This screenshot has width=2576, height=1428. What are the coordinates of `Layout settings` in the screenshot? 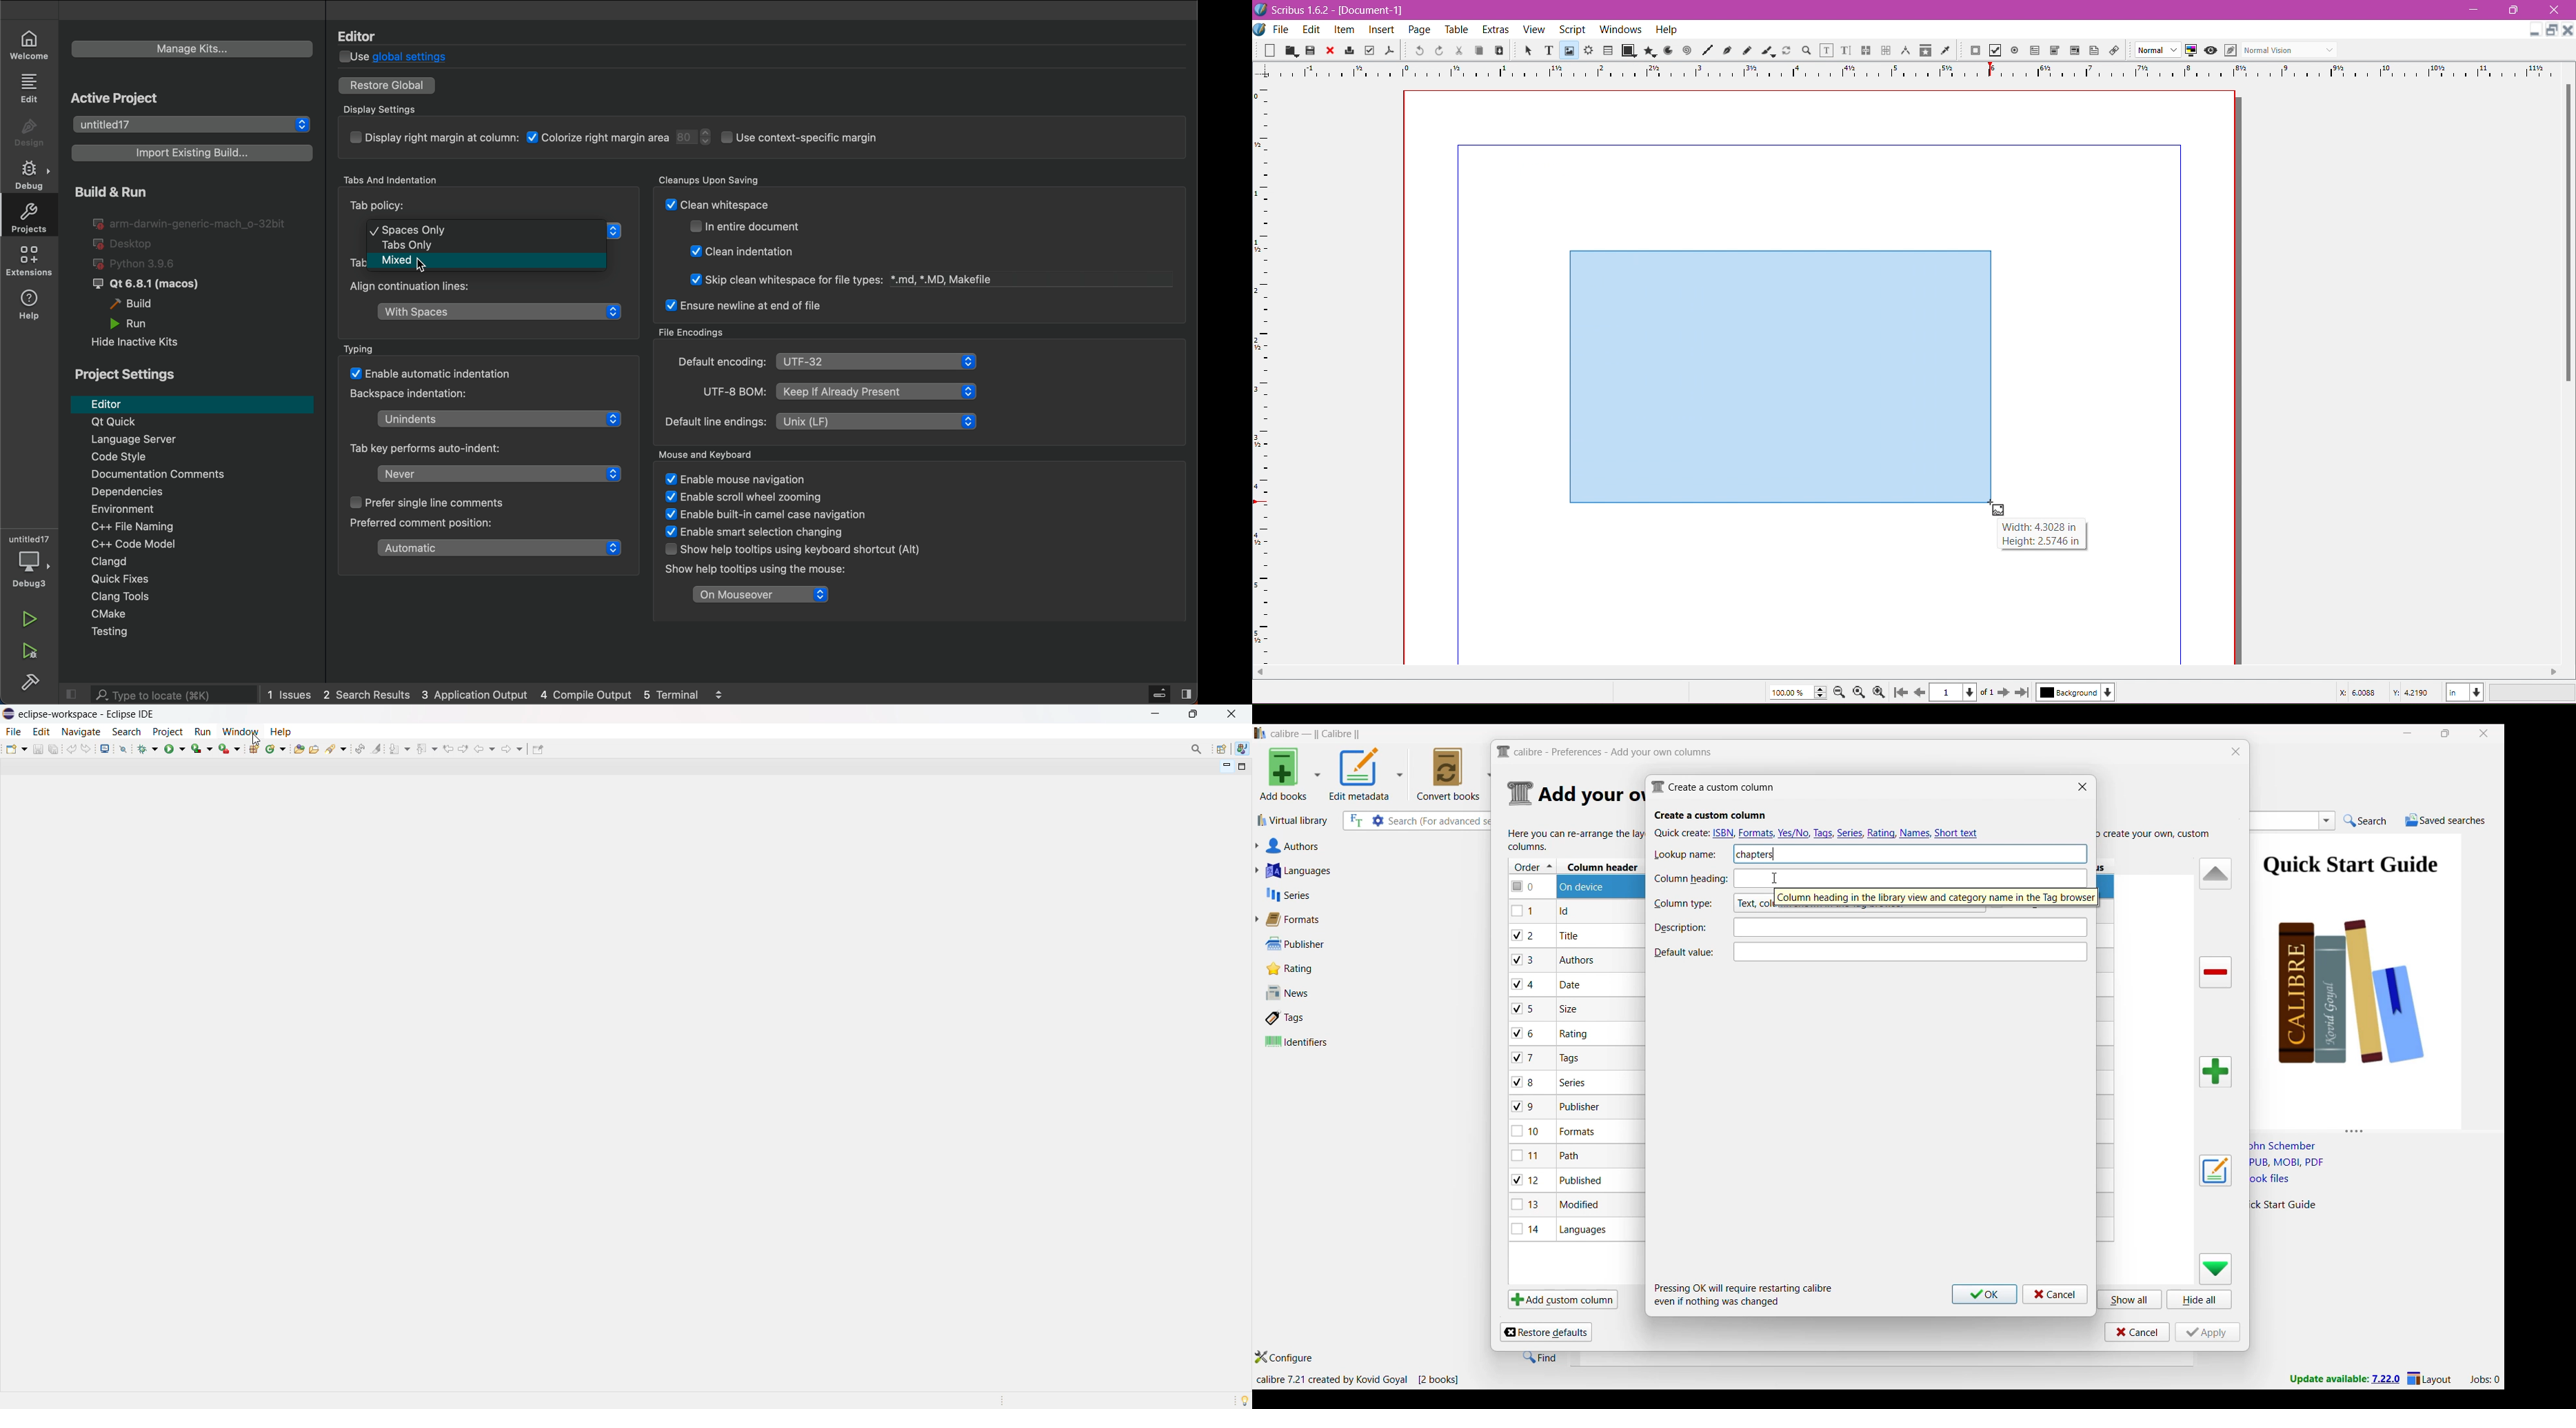 It's located at (2430, 1378).